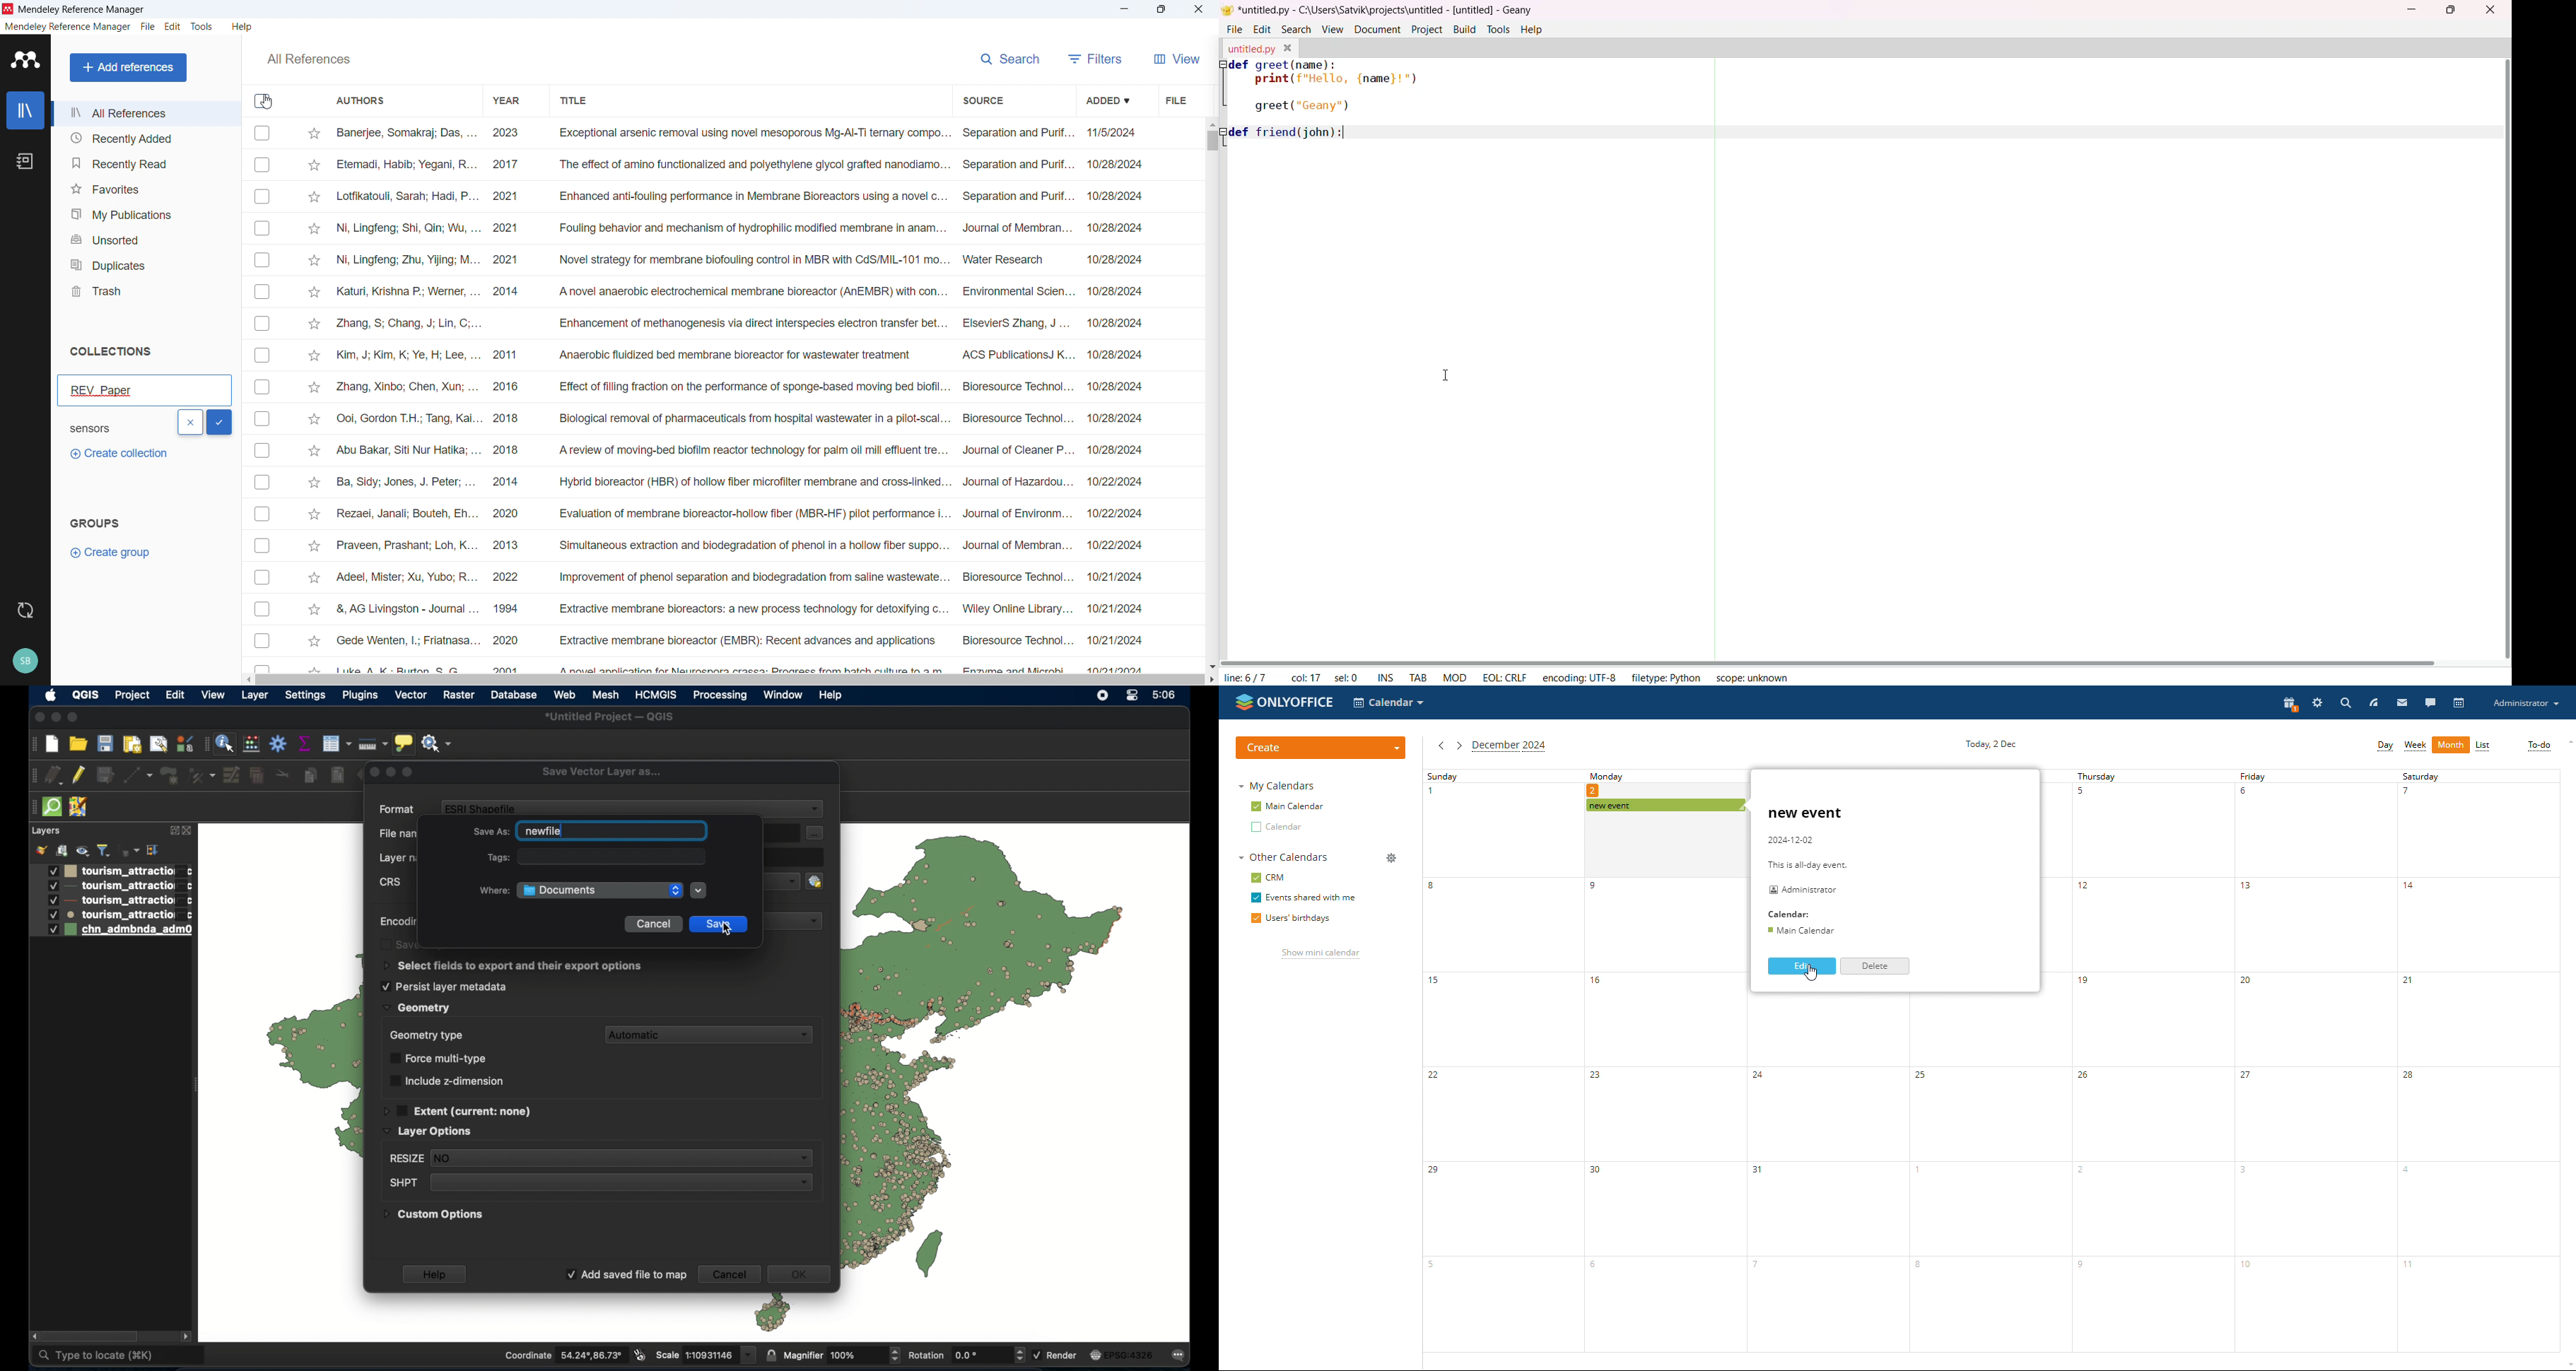  What do you see at coordinates (361, 101) in the screenshot?
I see `Authors` at bounding box center [361, 101].